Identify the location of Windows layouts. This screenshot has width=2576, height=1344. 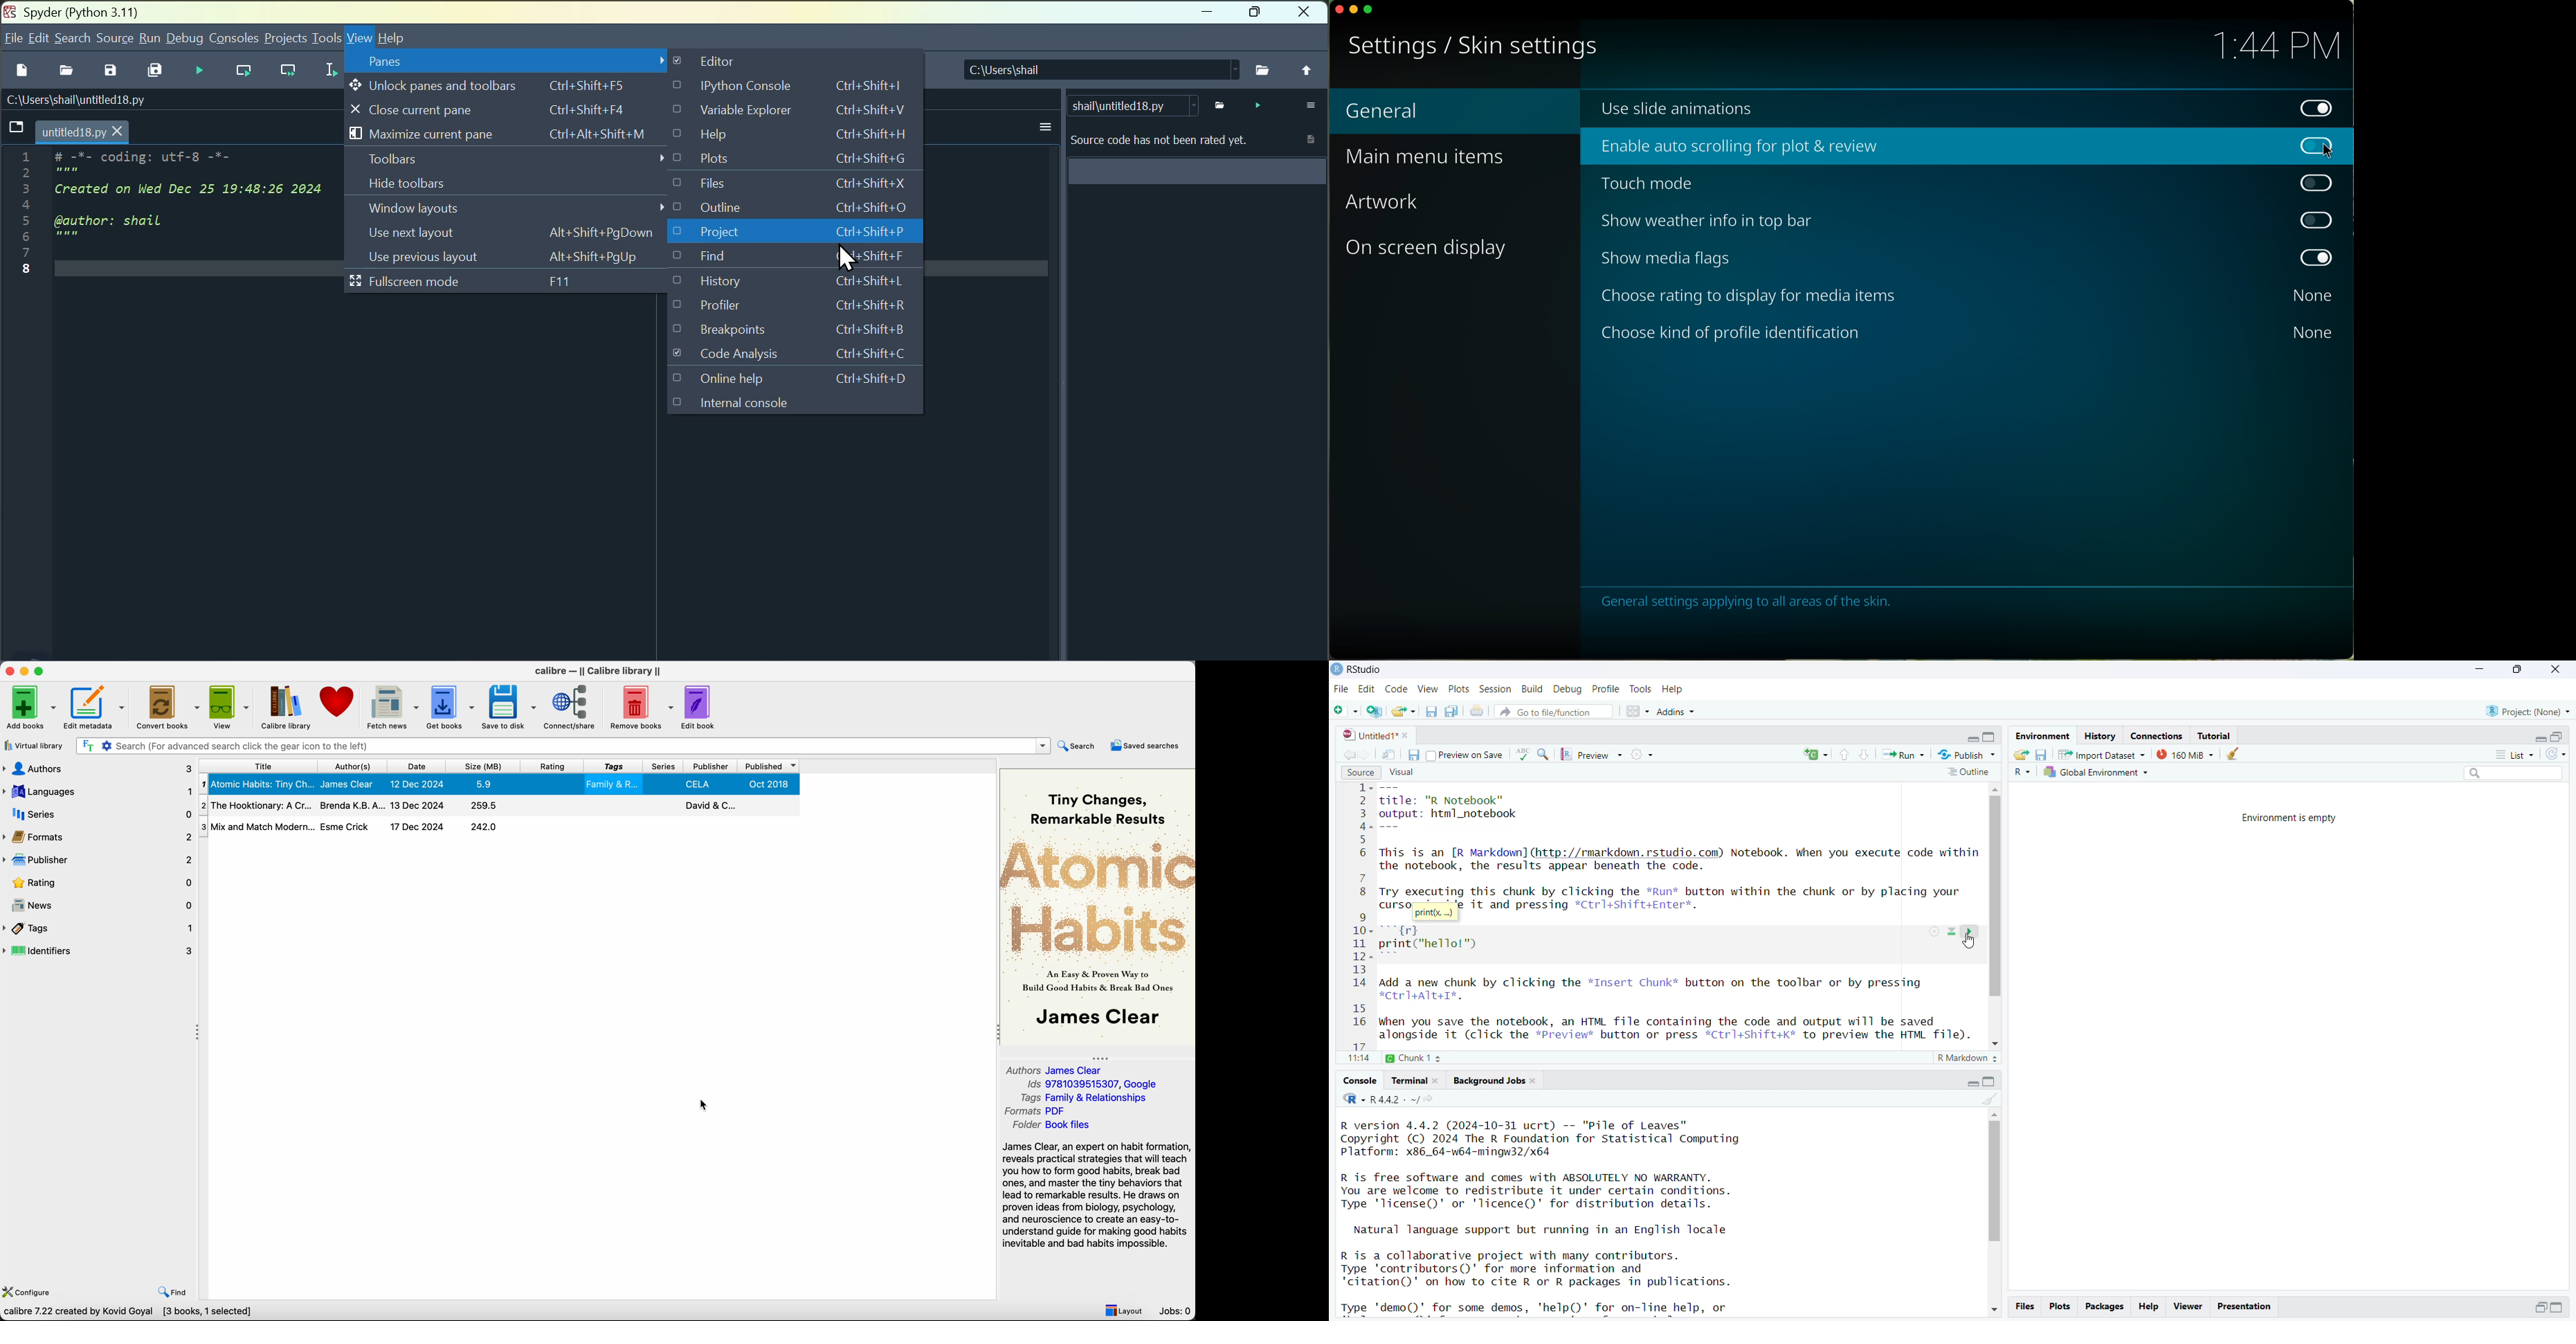
(428, 209).